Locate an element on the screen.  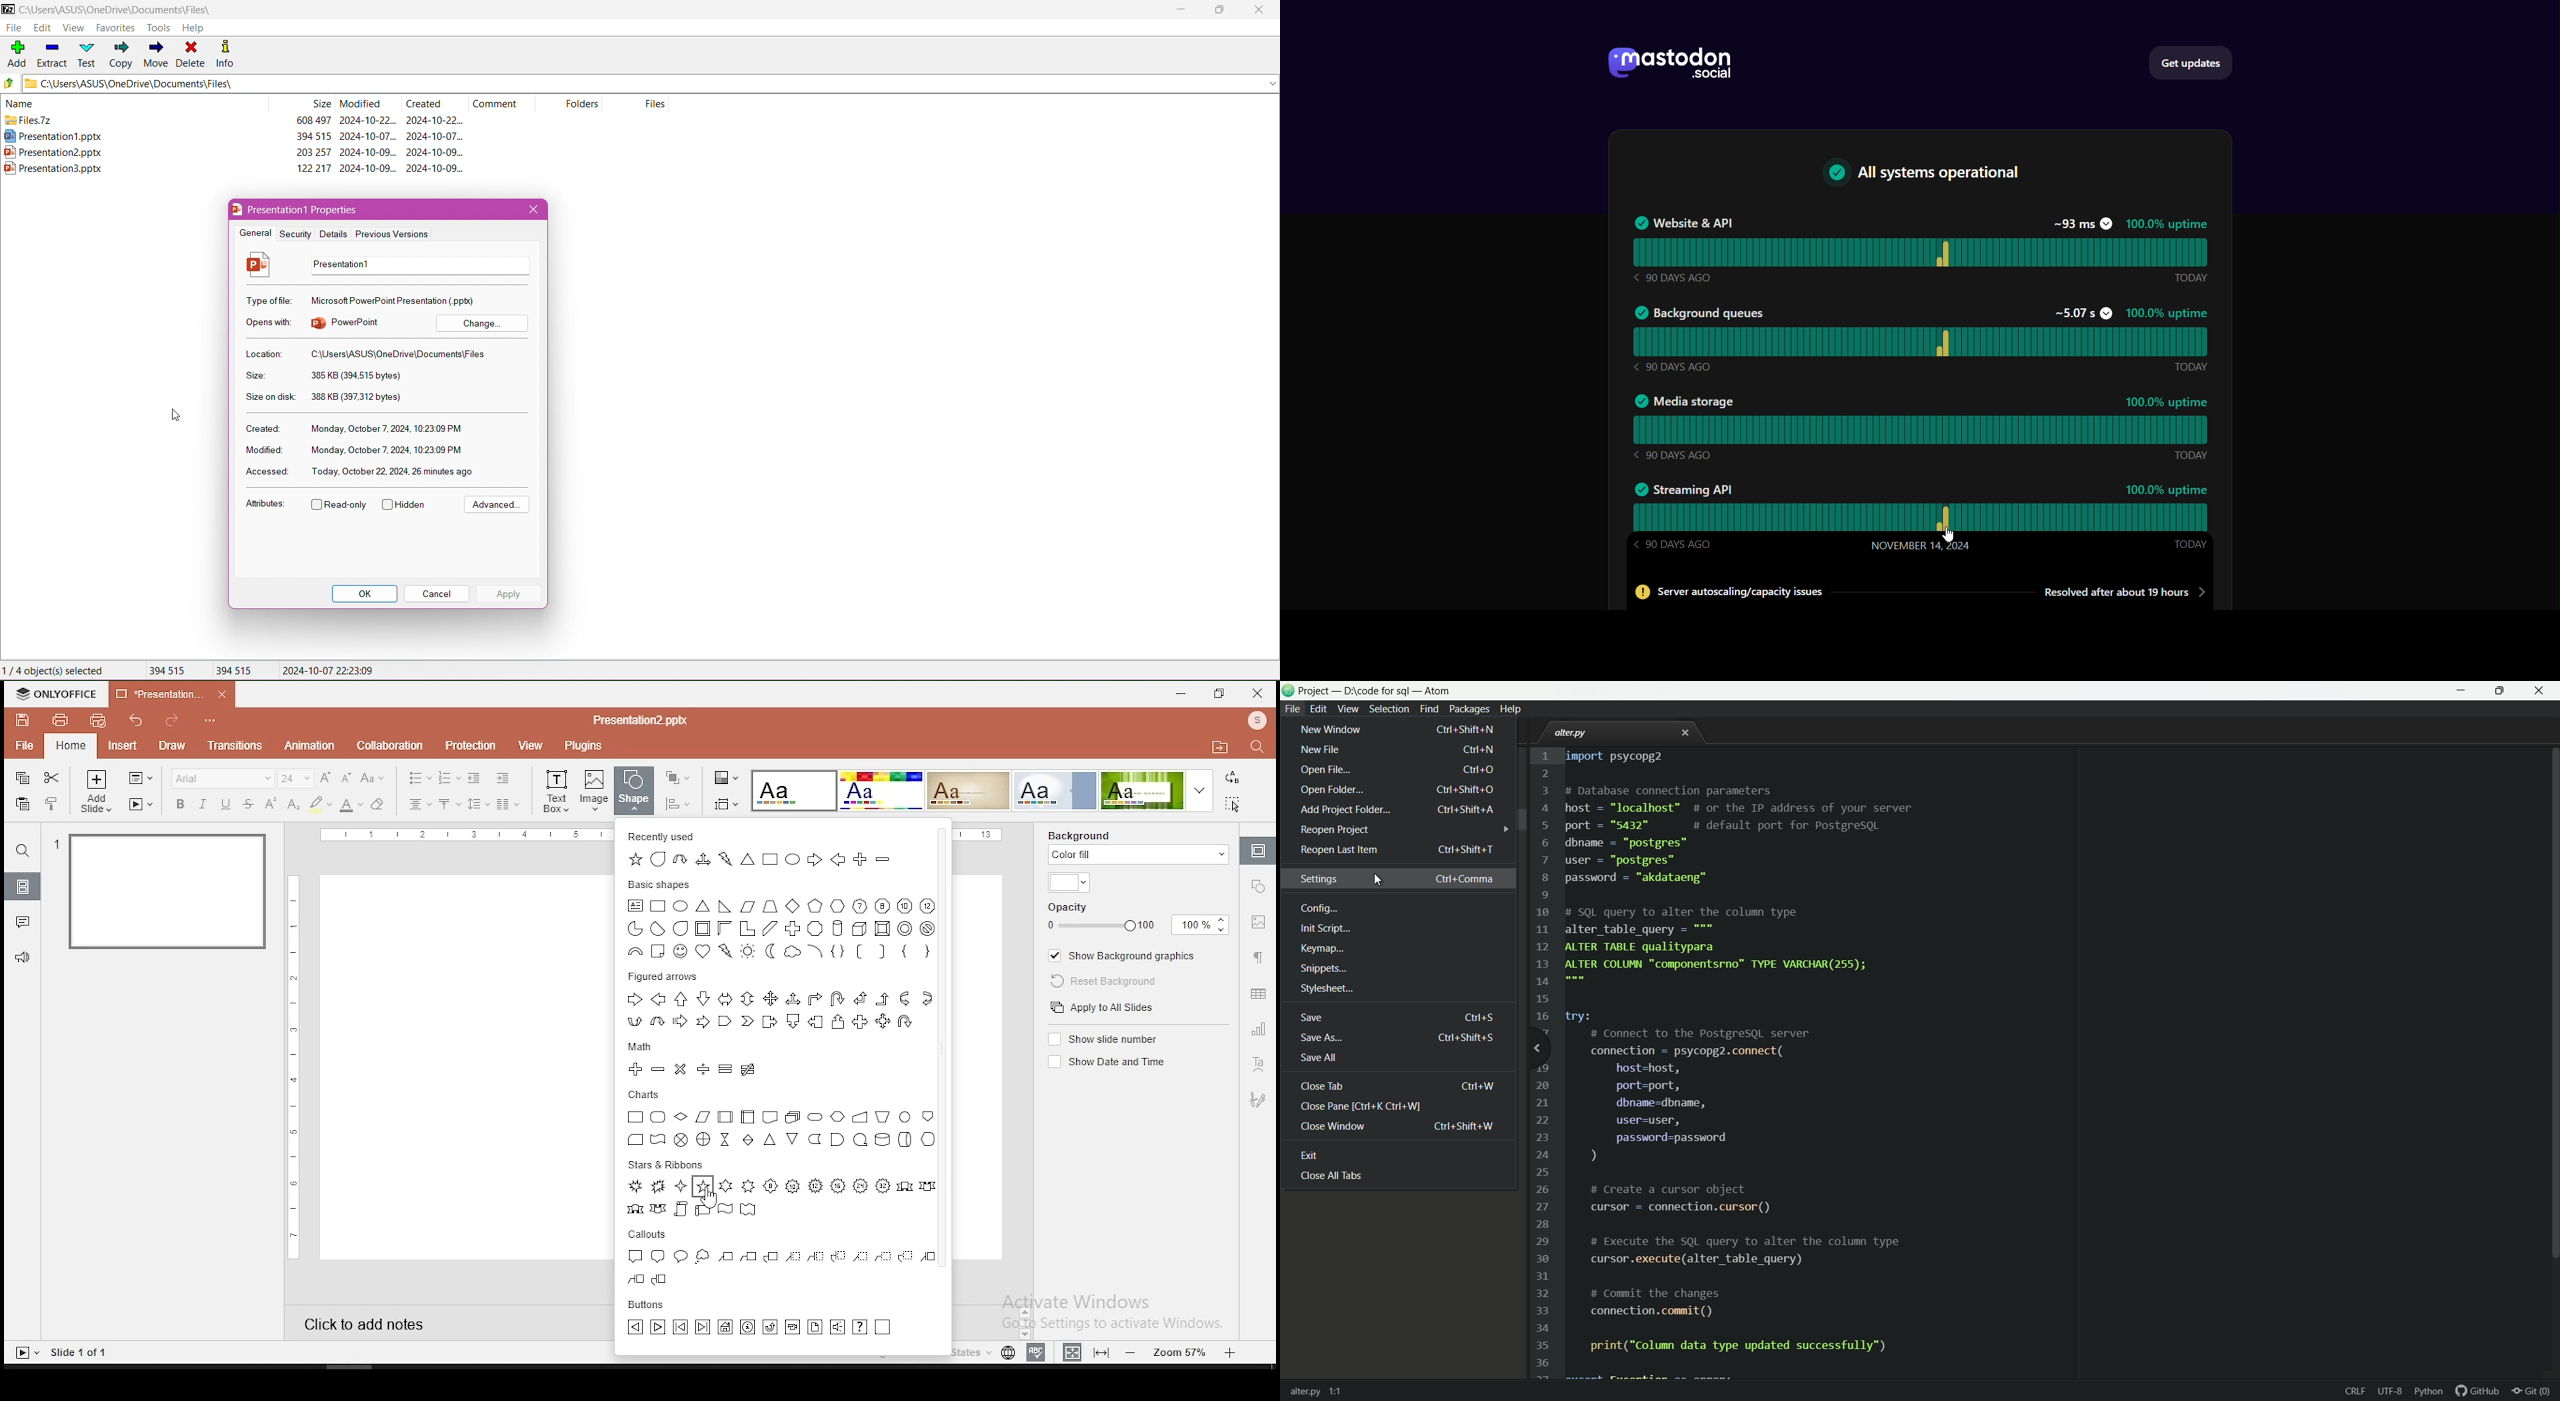
recently used is located at coordinates (785, 861).